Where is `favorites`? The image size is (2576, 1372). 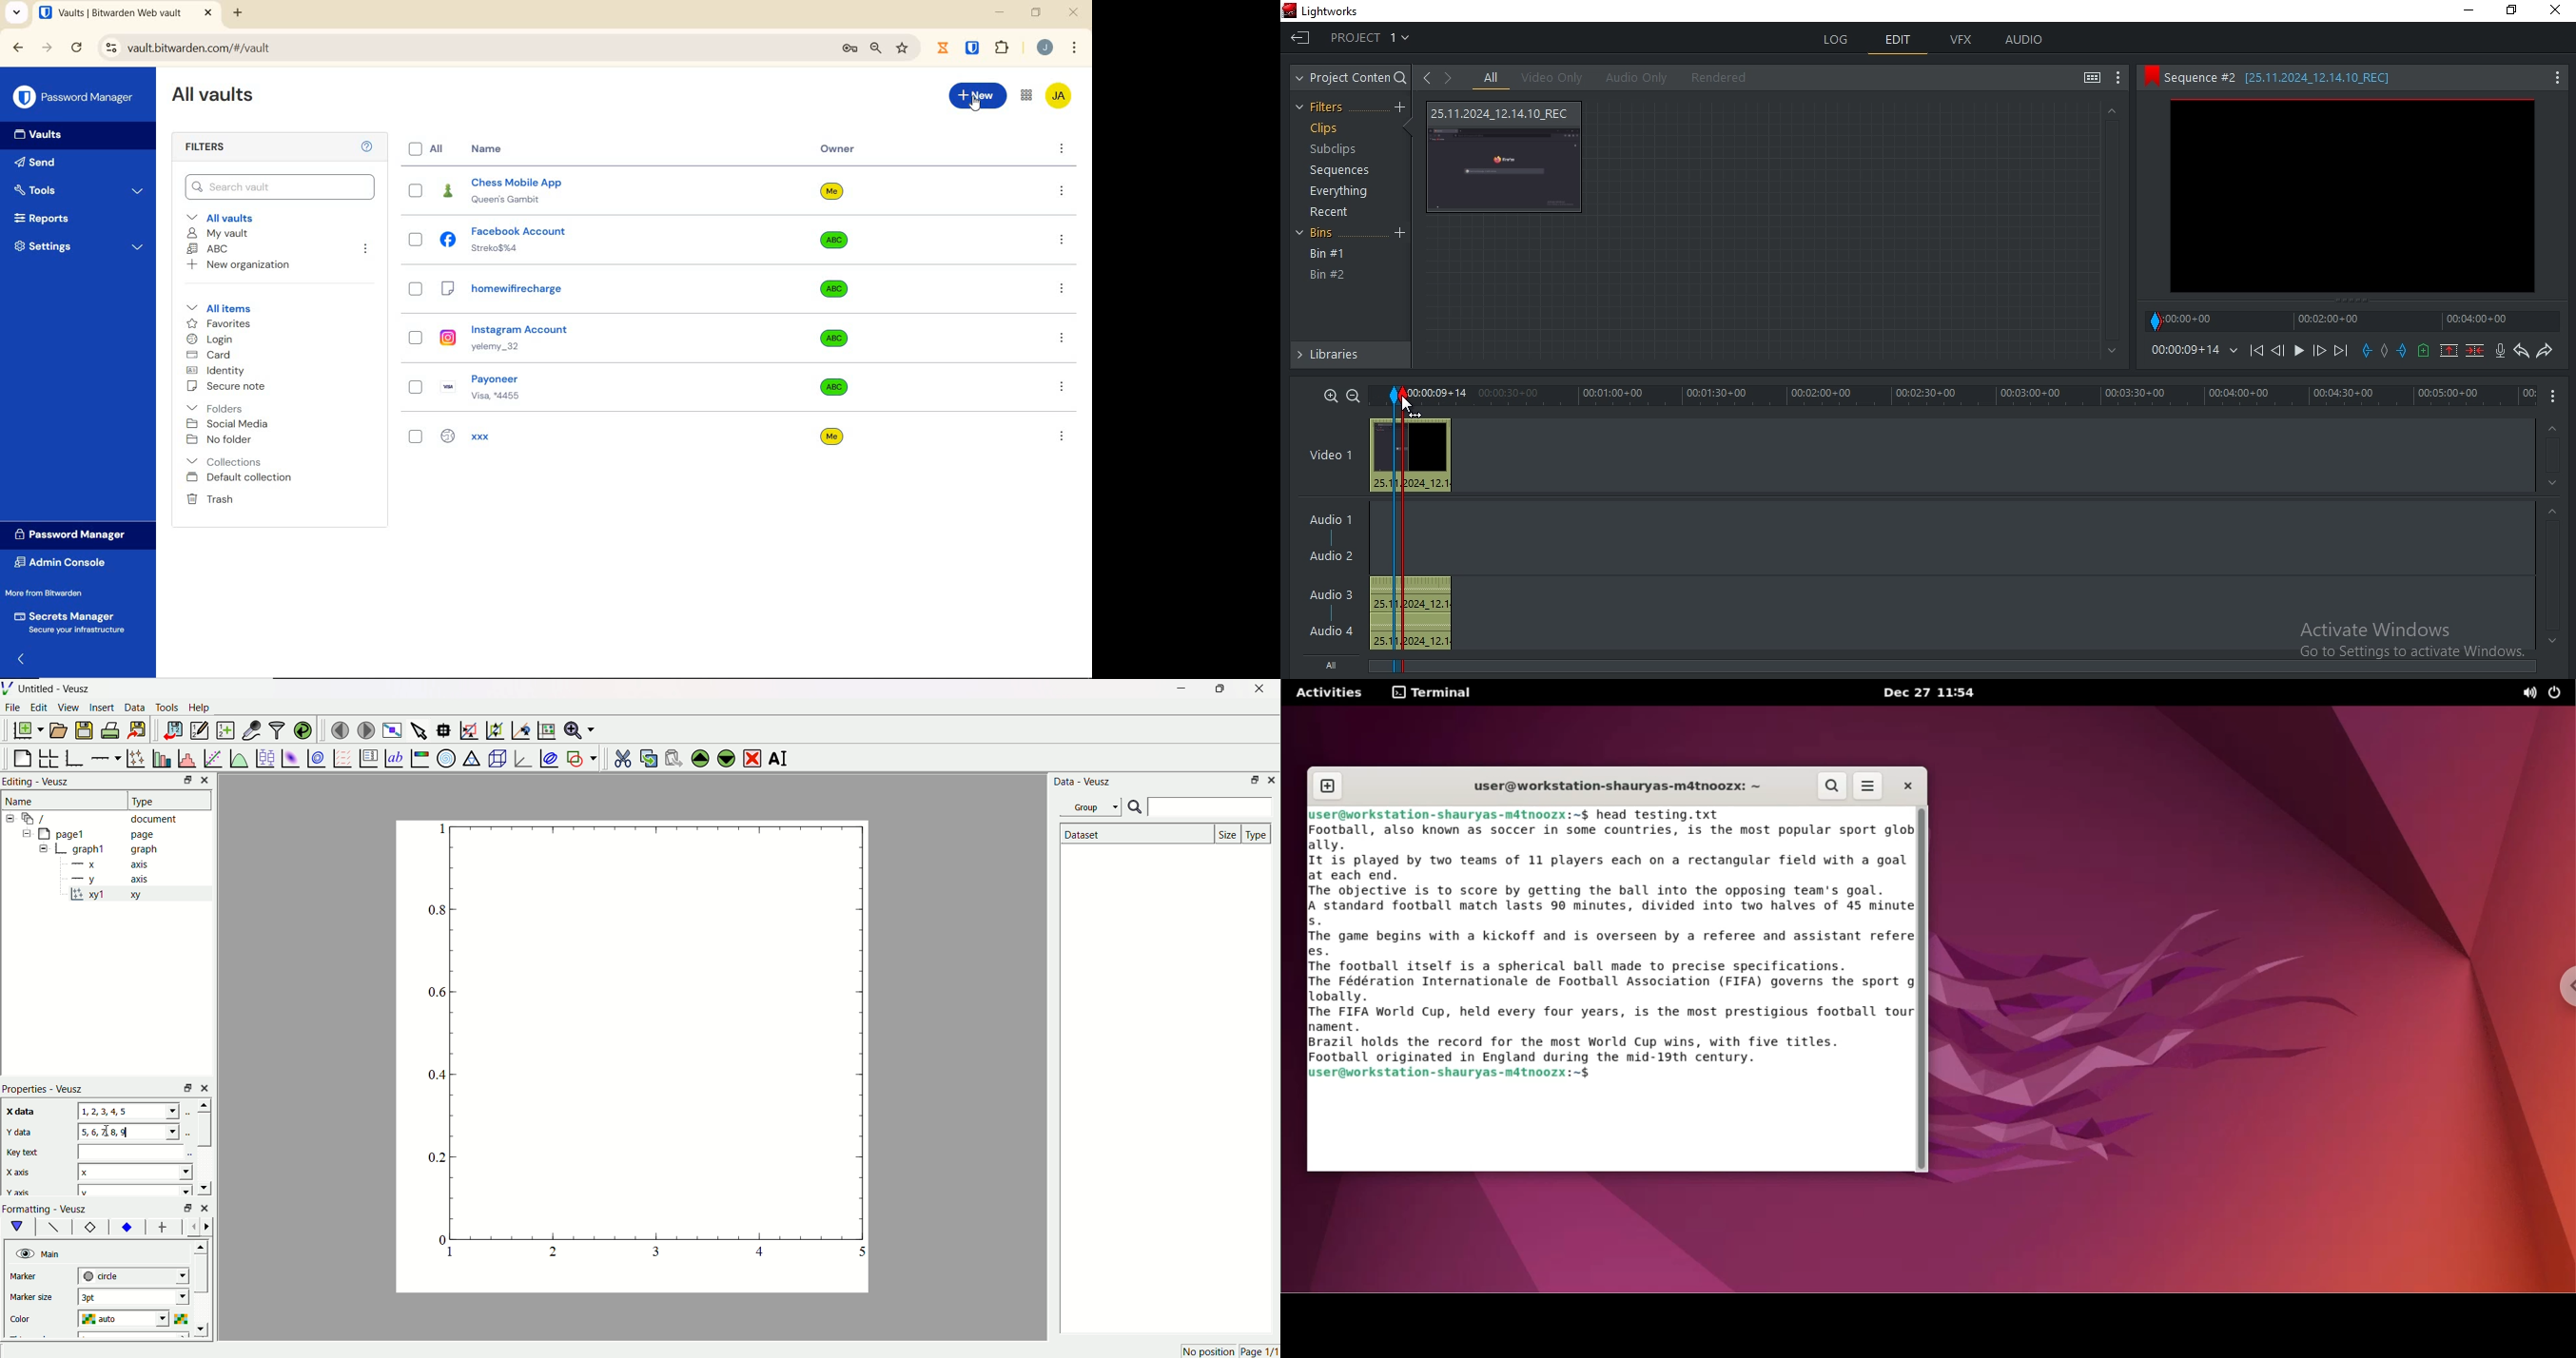
favorites is located at coordinates (224, 324).